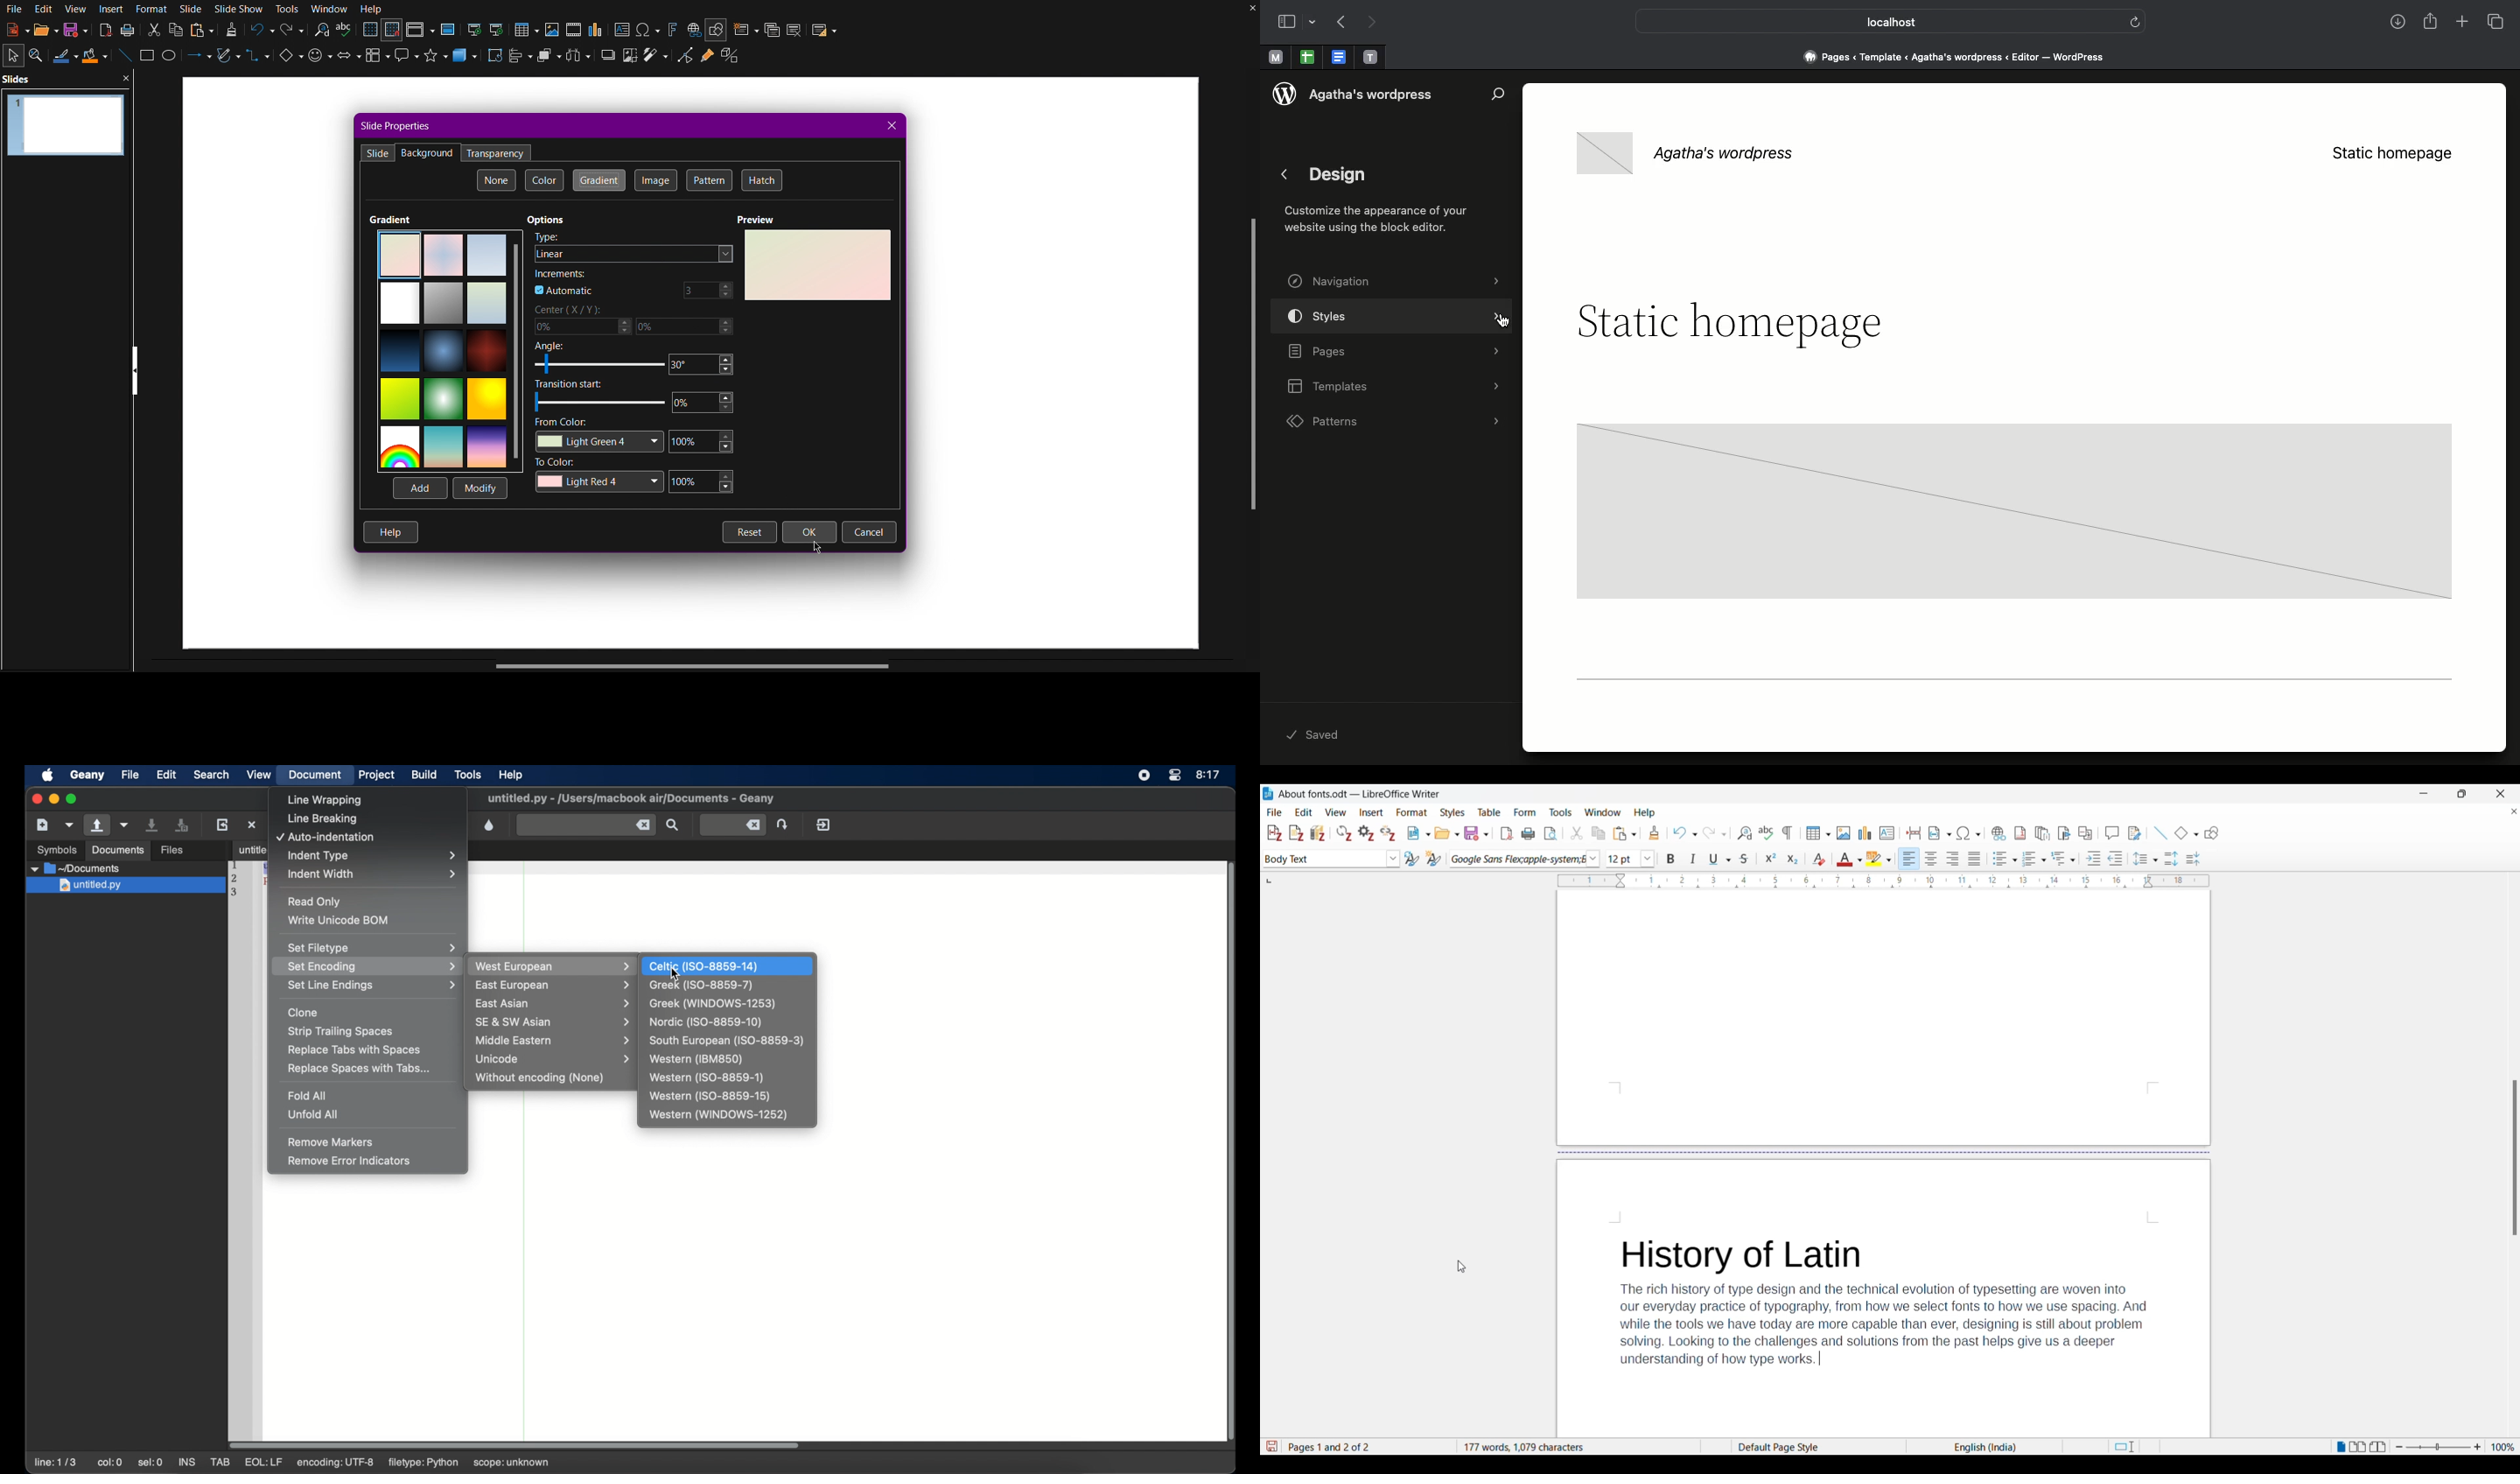 This screenshot has width=2520, height=1484. What do you see at coordinates (1744, 833) in the screenshot?
I see `Find and replace` at bounding box center [1744, 833].